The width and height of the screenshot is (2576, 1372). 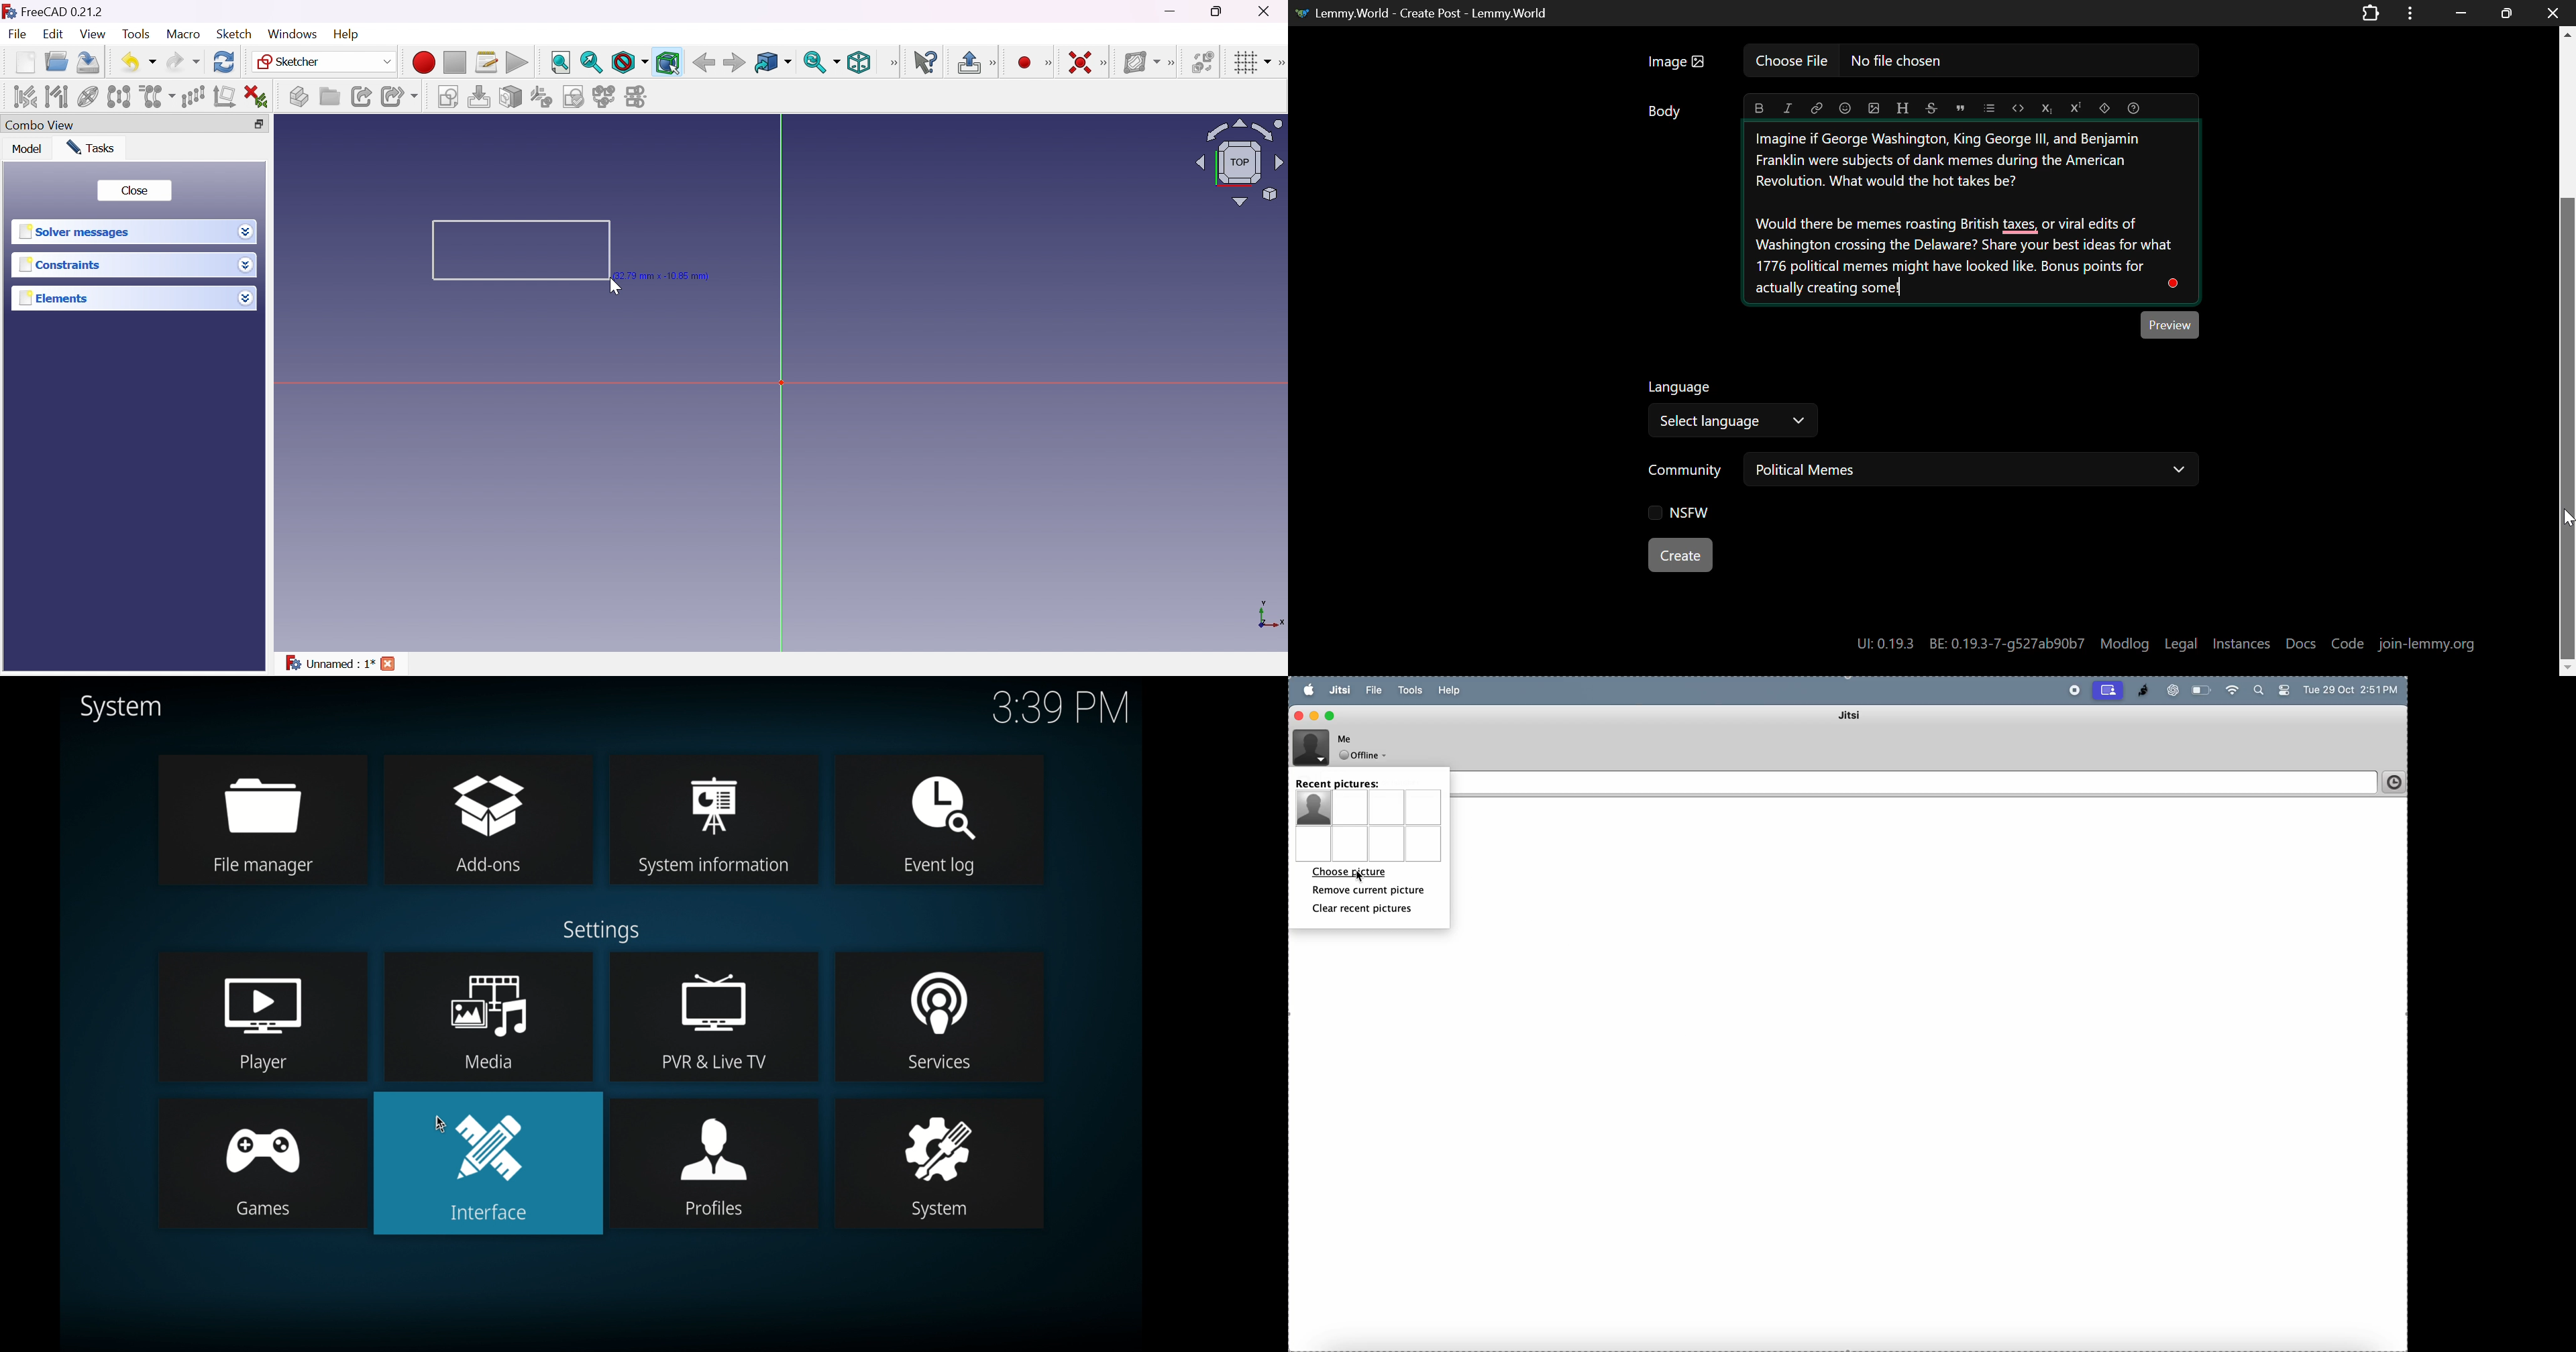 What do you see at coordinates (62, 11) in the screenshot?
I see `FreeCAD 0.21.2` at bounding box center [62, 11].